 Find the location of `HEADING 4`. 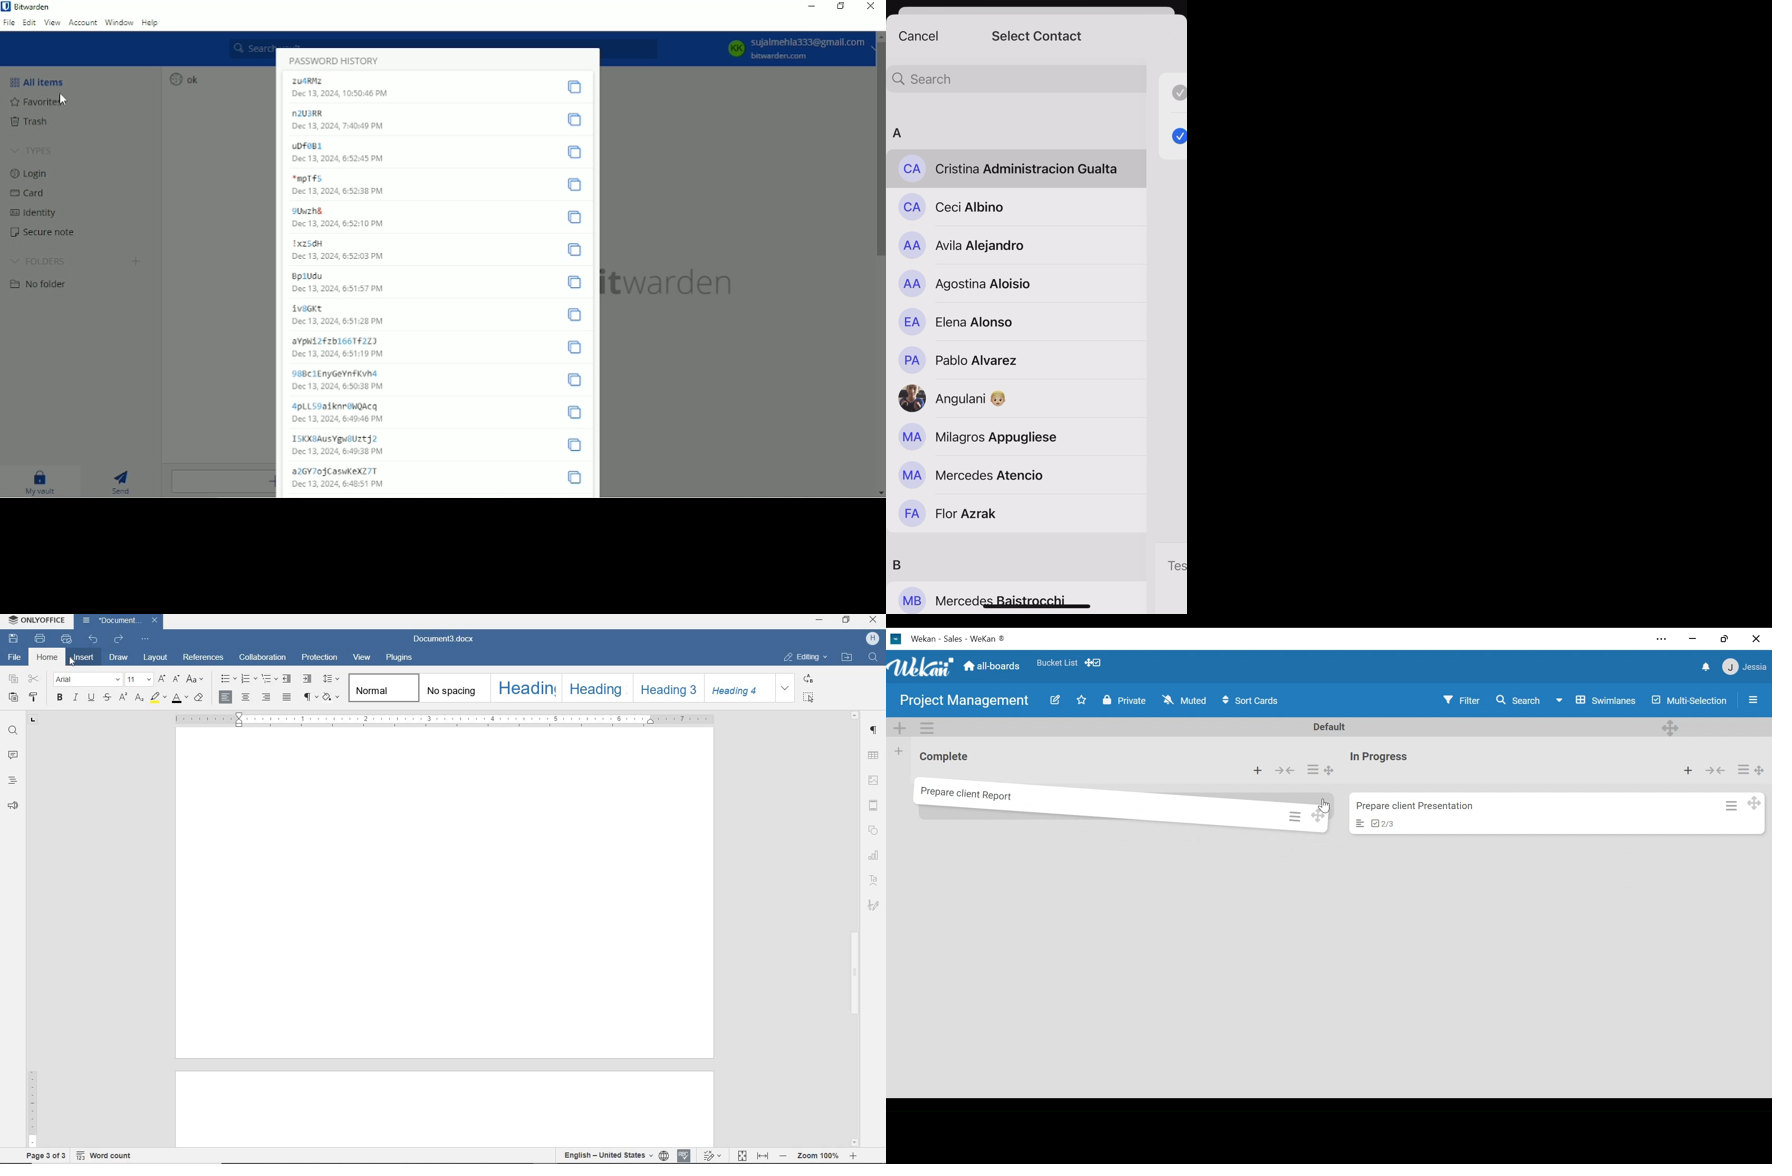

HEADING 4 is located at coordinates (740, 688).